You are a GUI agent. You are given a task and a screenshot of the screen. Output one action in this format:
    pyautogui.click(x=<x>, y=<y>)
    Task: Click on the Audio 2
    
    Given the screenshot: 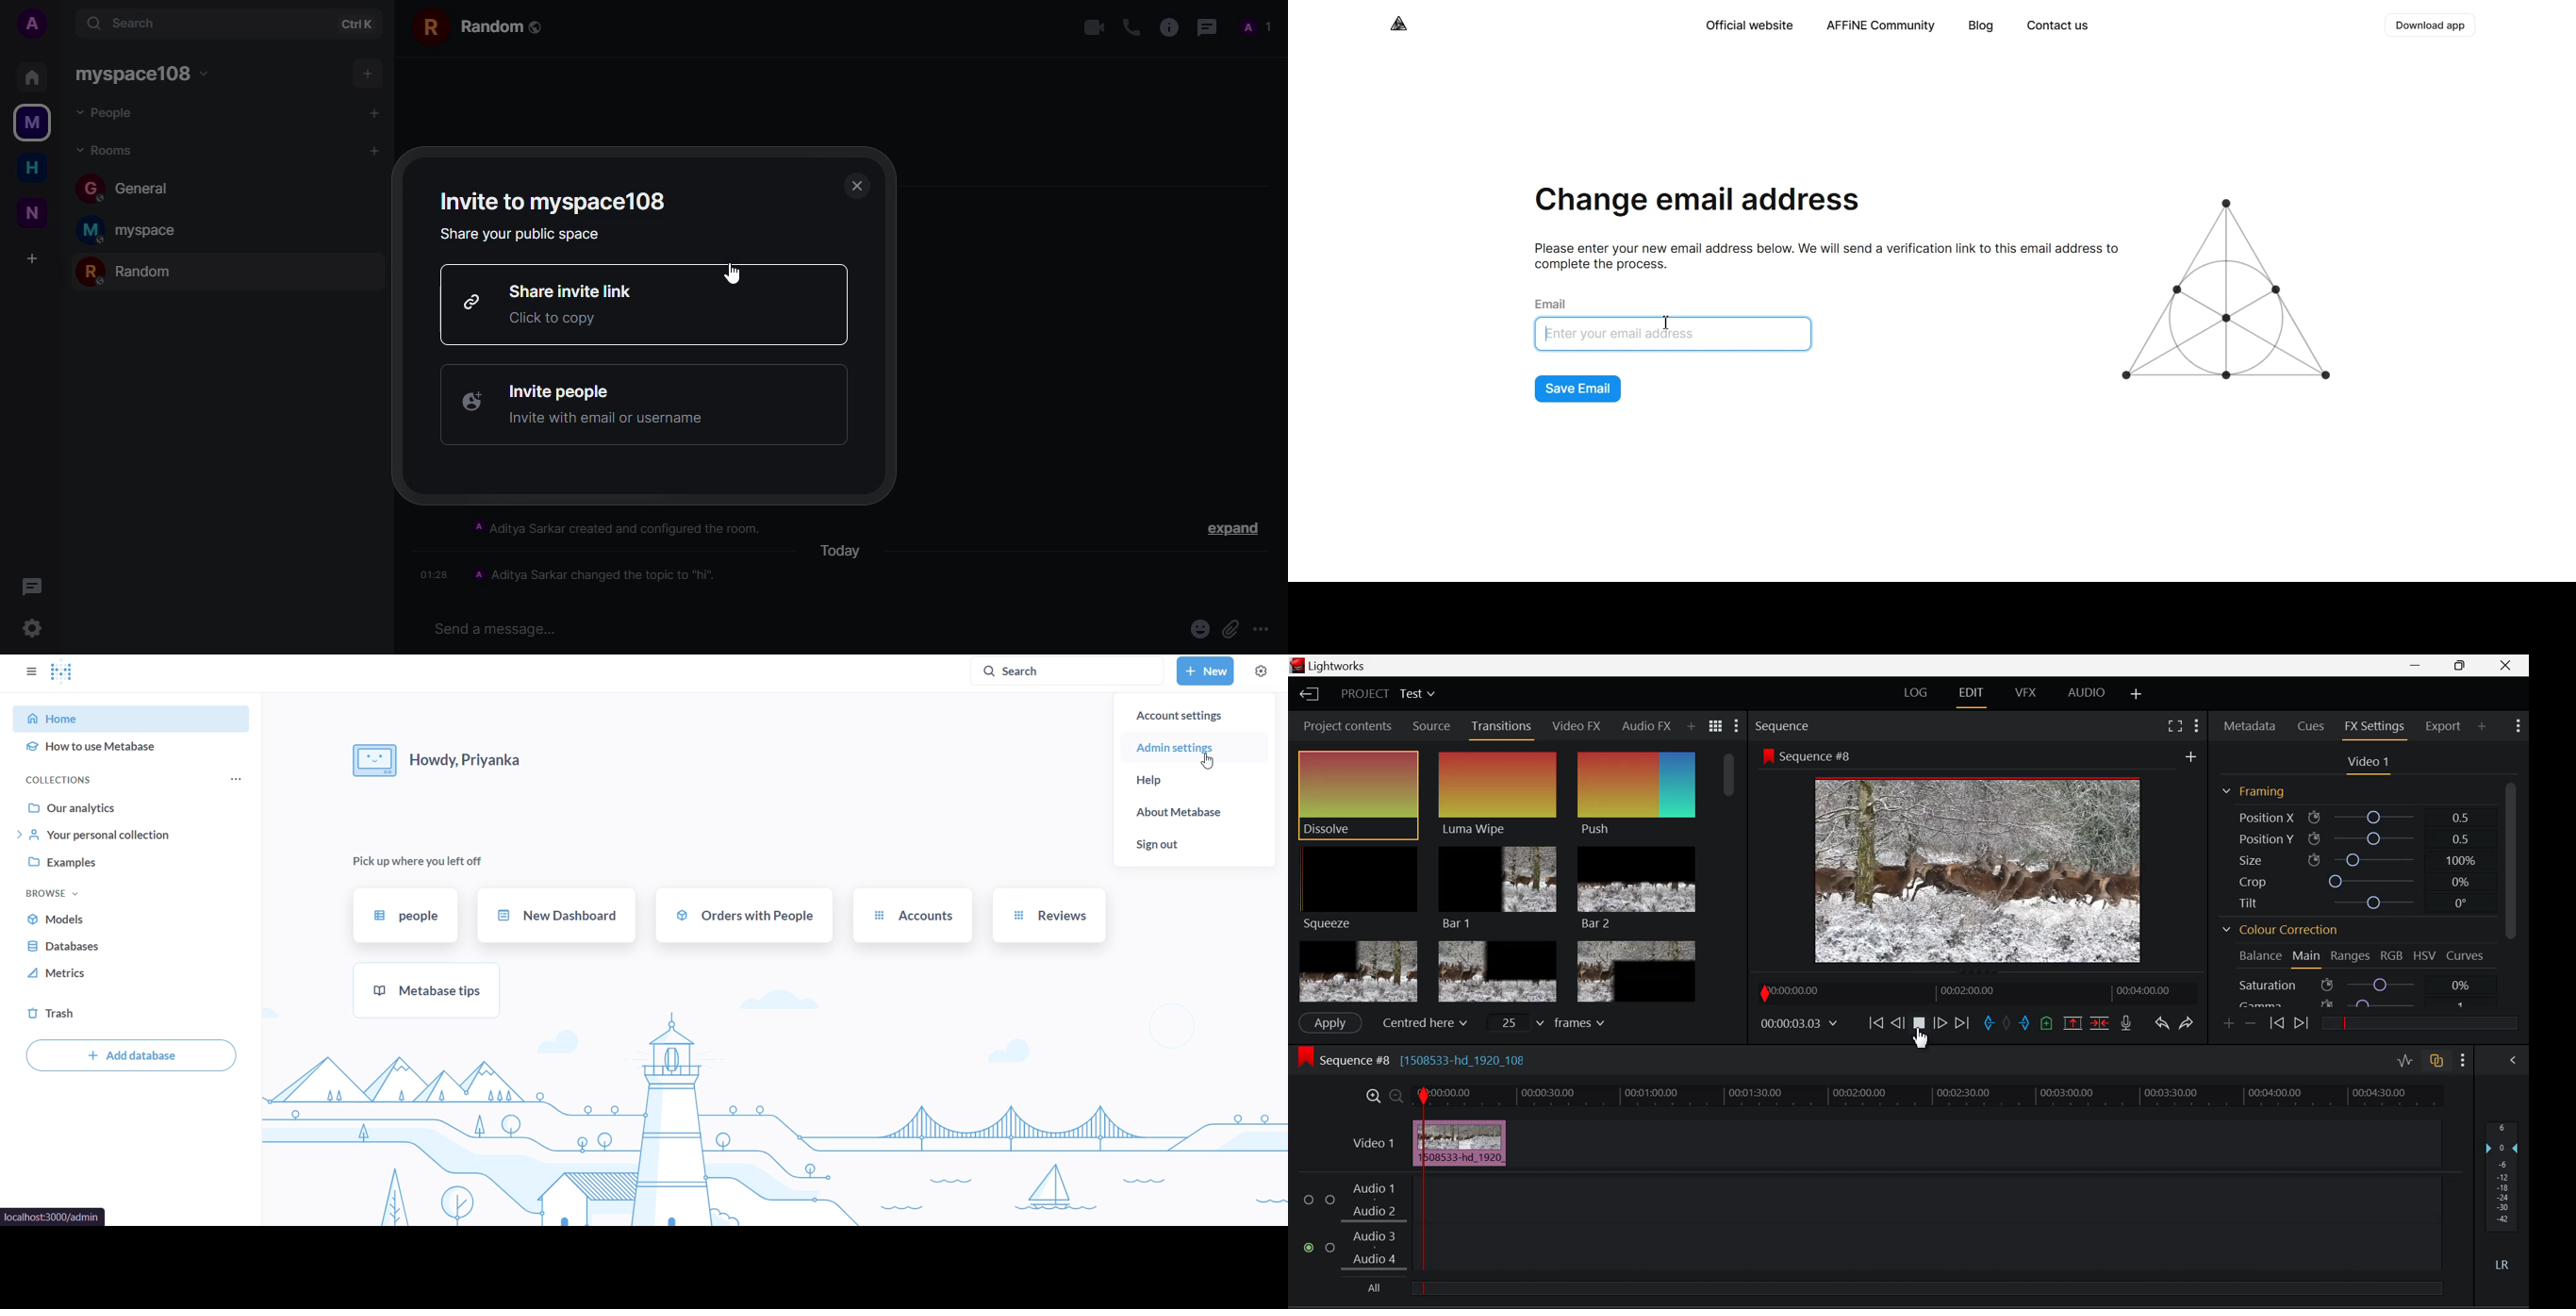 What is the action you would take?
    pyautogui.click(x=1375, y=1212)
    